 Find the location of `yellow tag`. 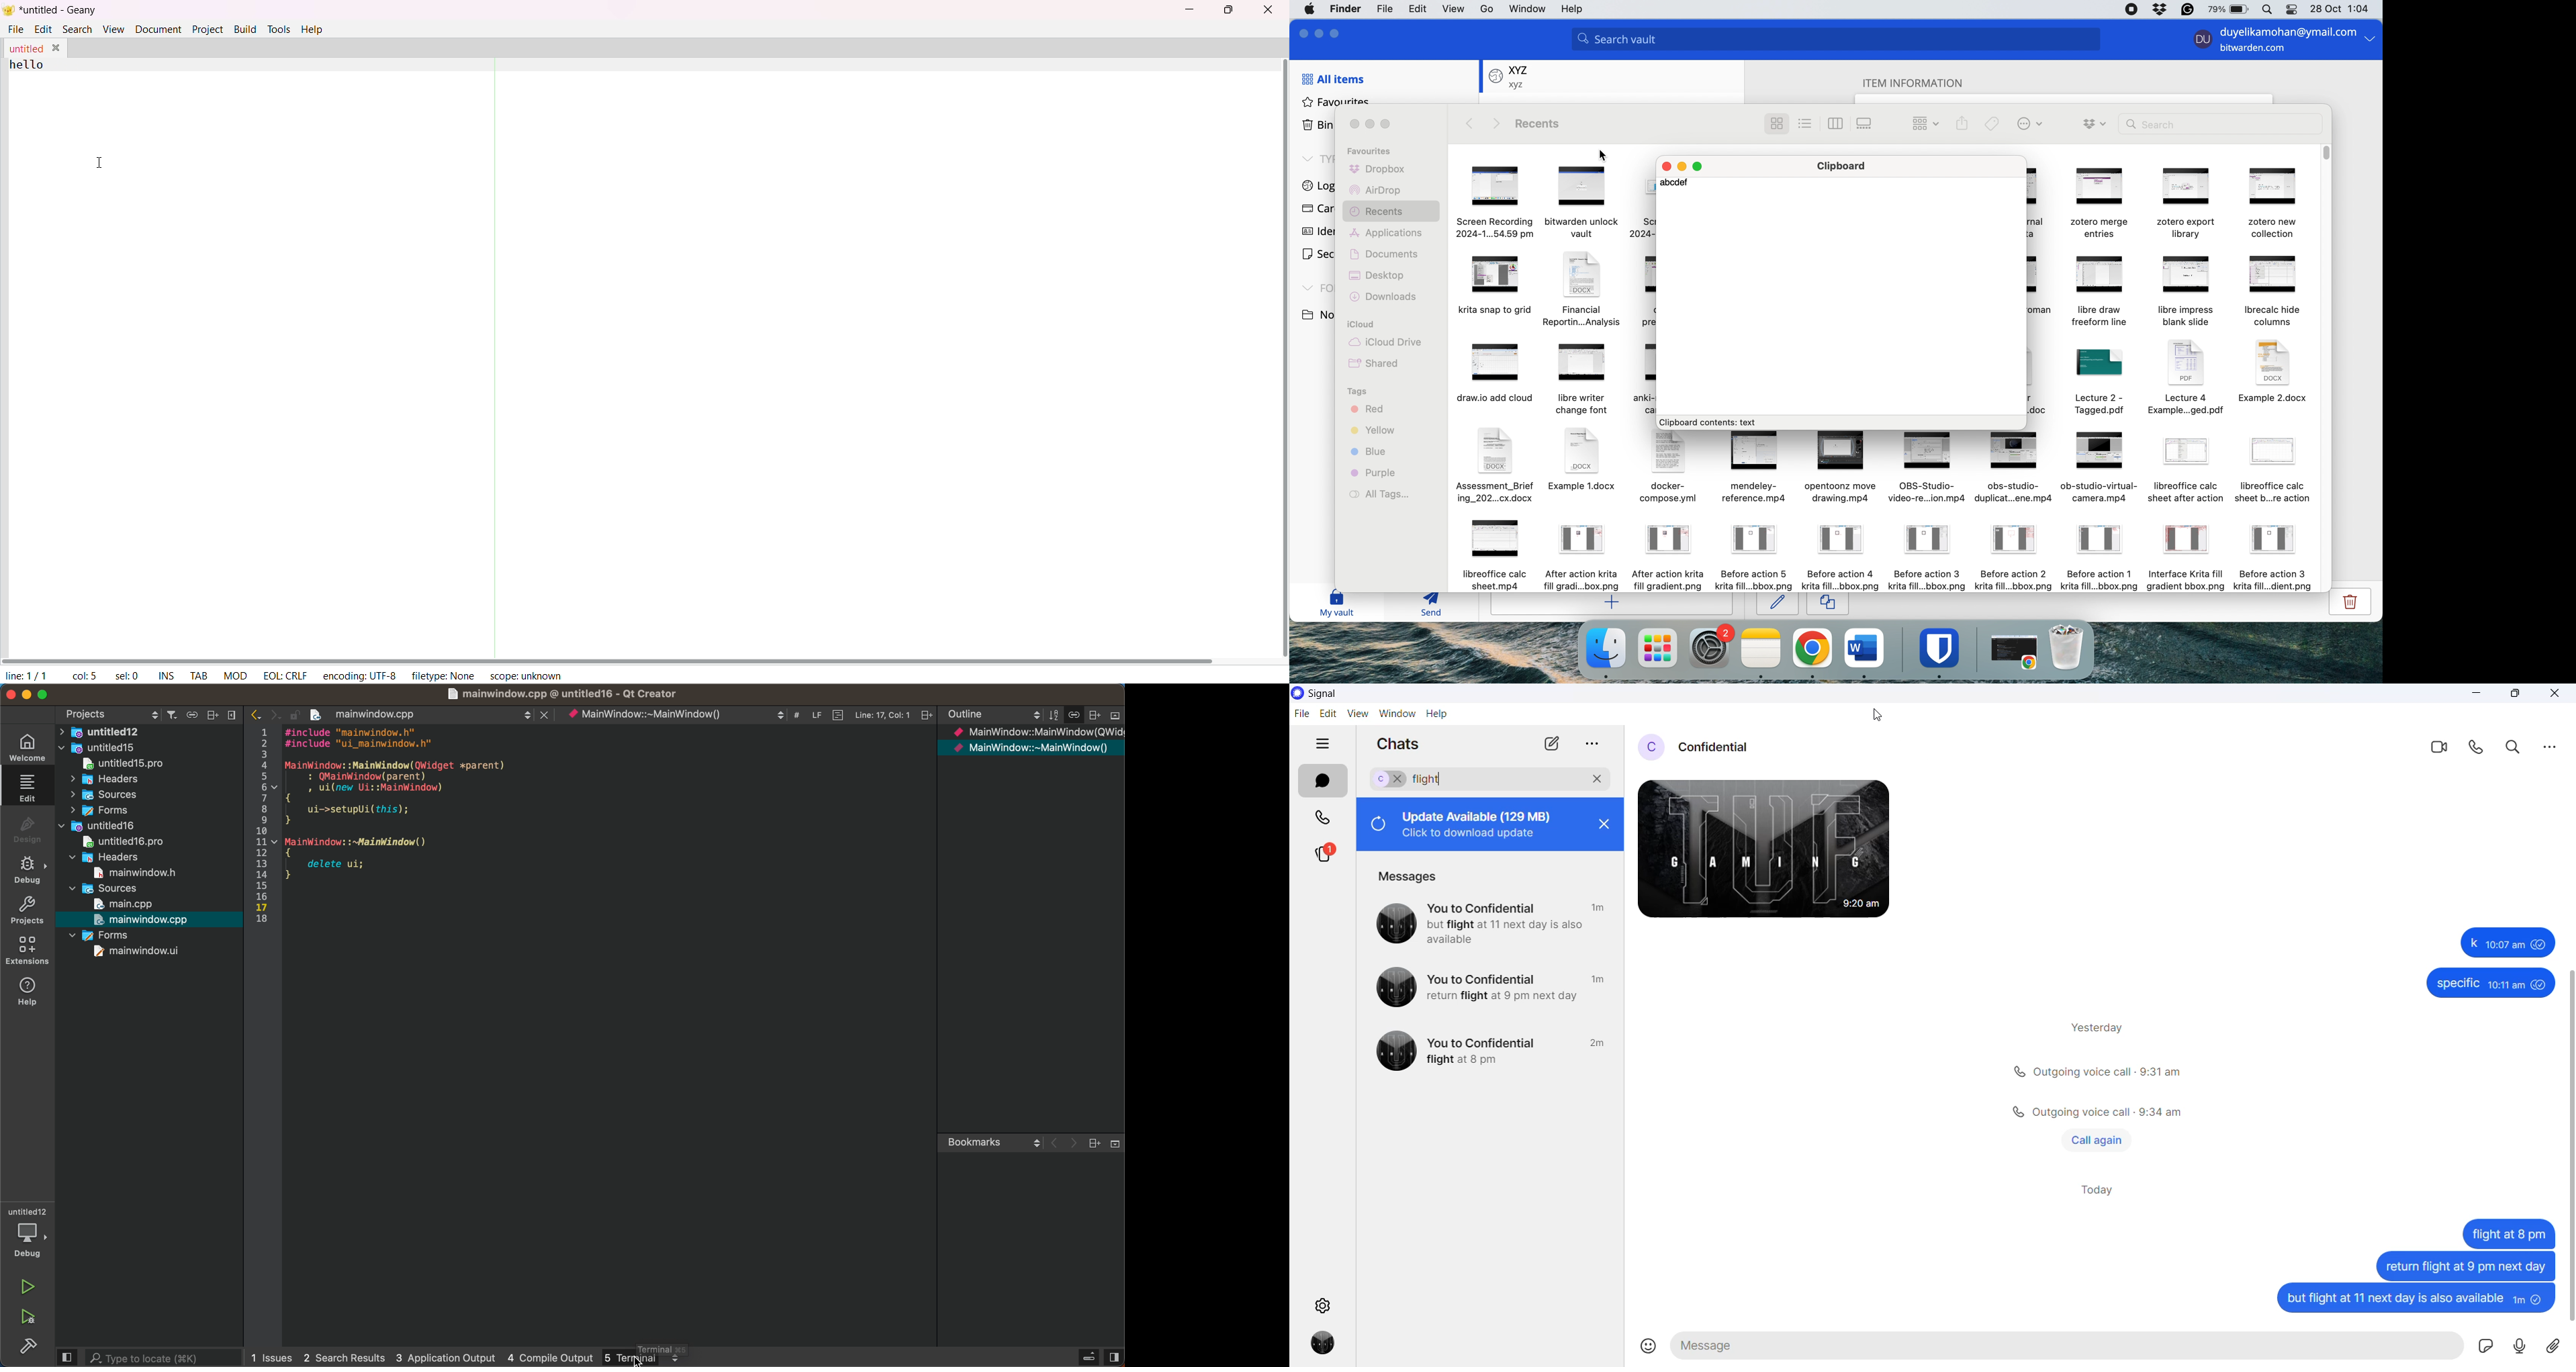

yellow tag is located at coordinates (1374, 433).